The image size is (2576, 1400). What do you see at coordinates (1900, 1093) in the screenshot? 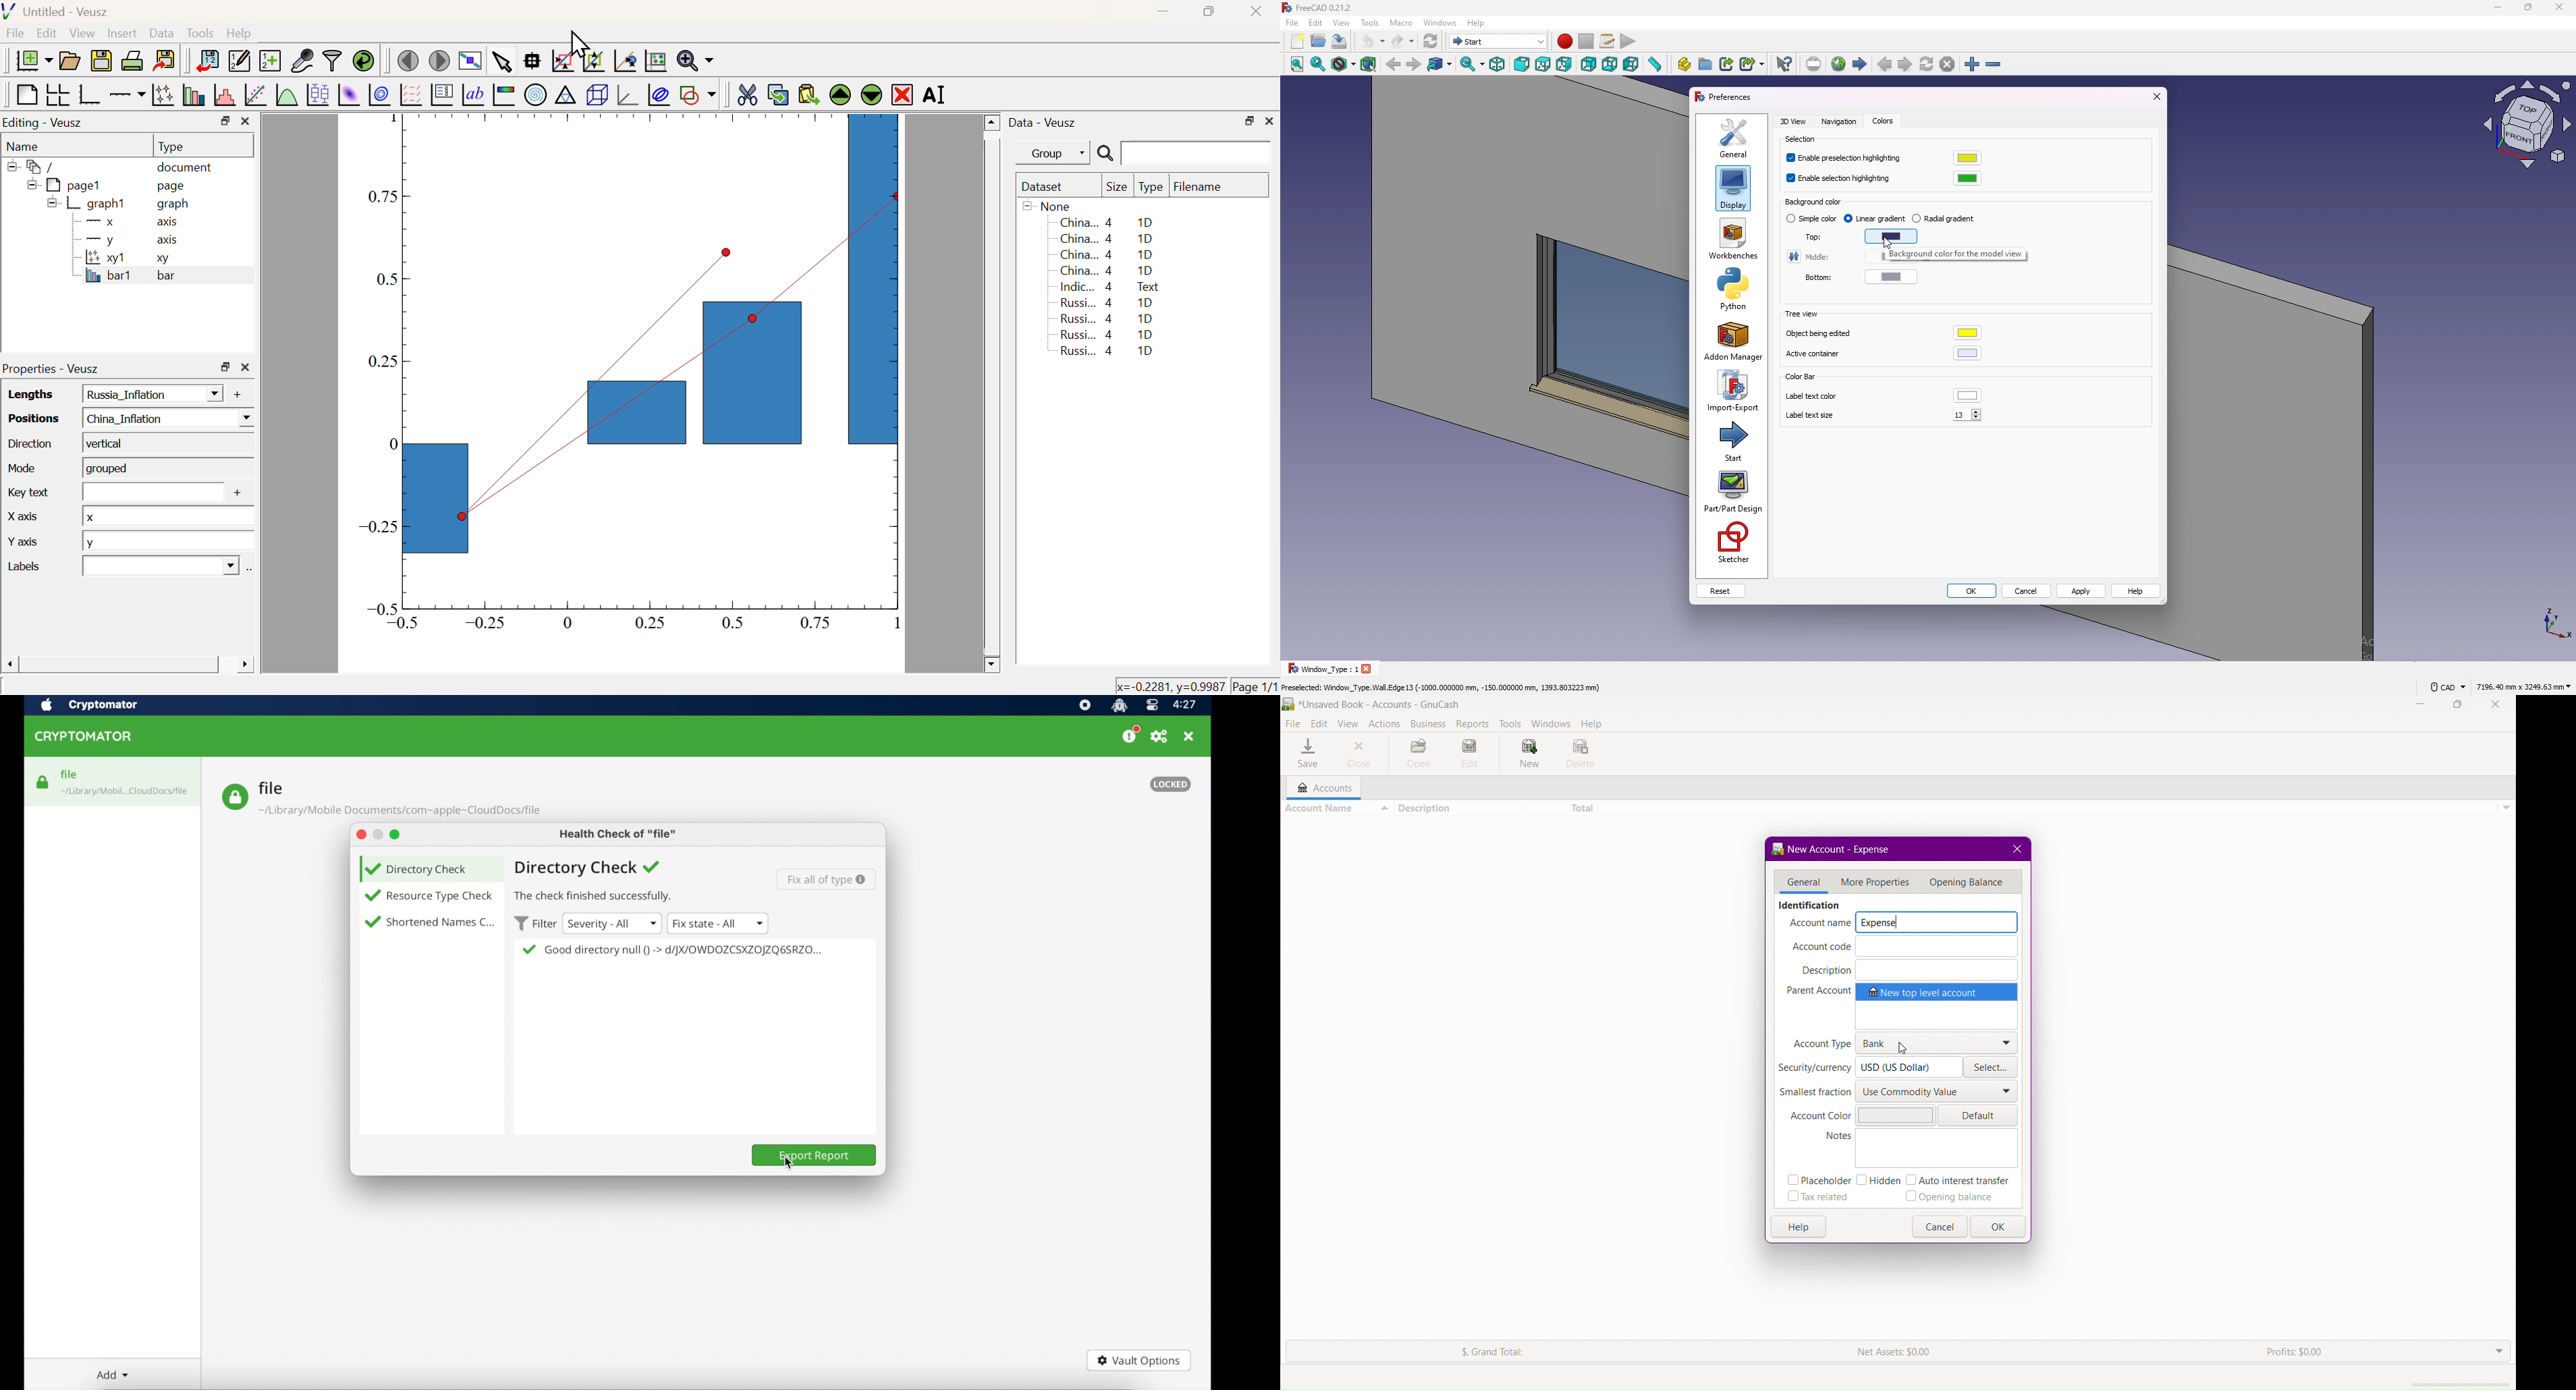
I see `Smallest fraction` at bounding box center [1900, 1093].